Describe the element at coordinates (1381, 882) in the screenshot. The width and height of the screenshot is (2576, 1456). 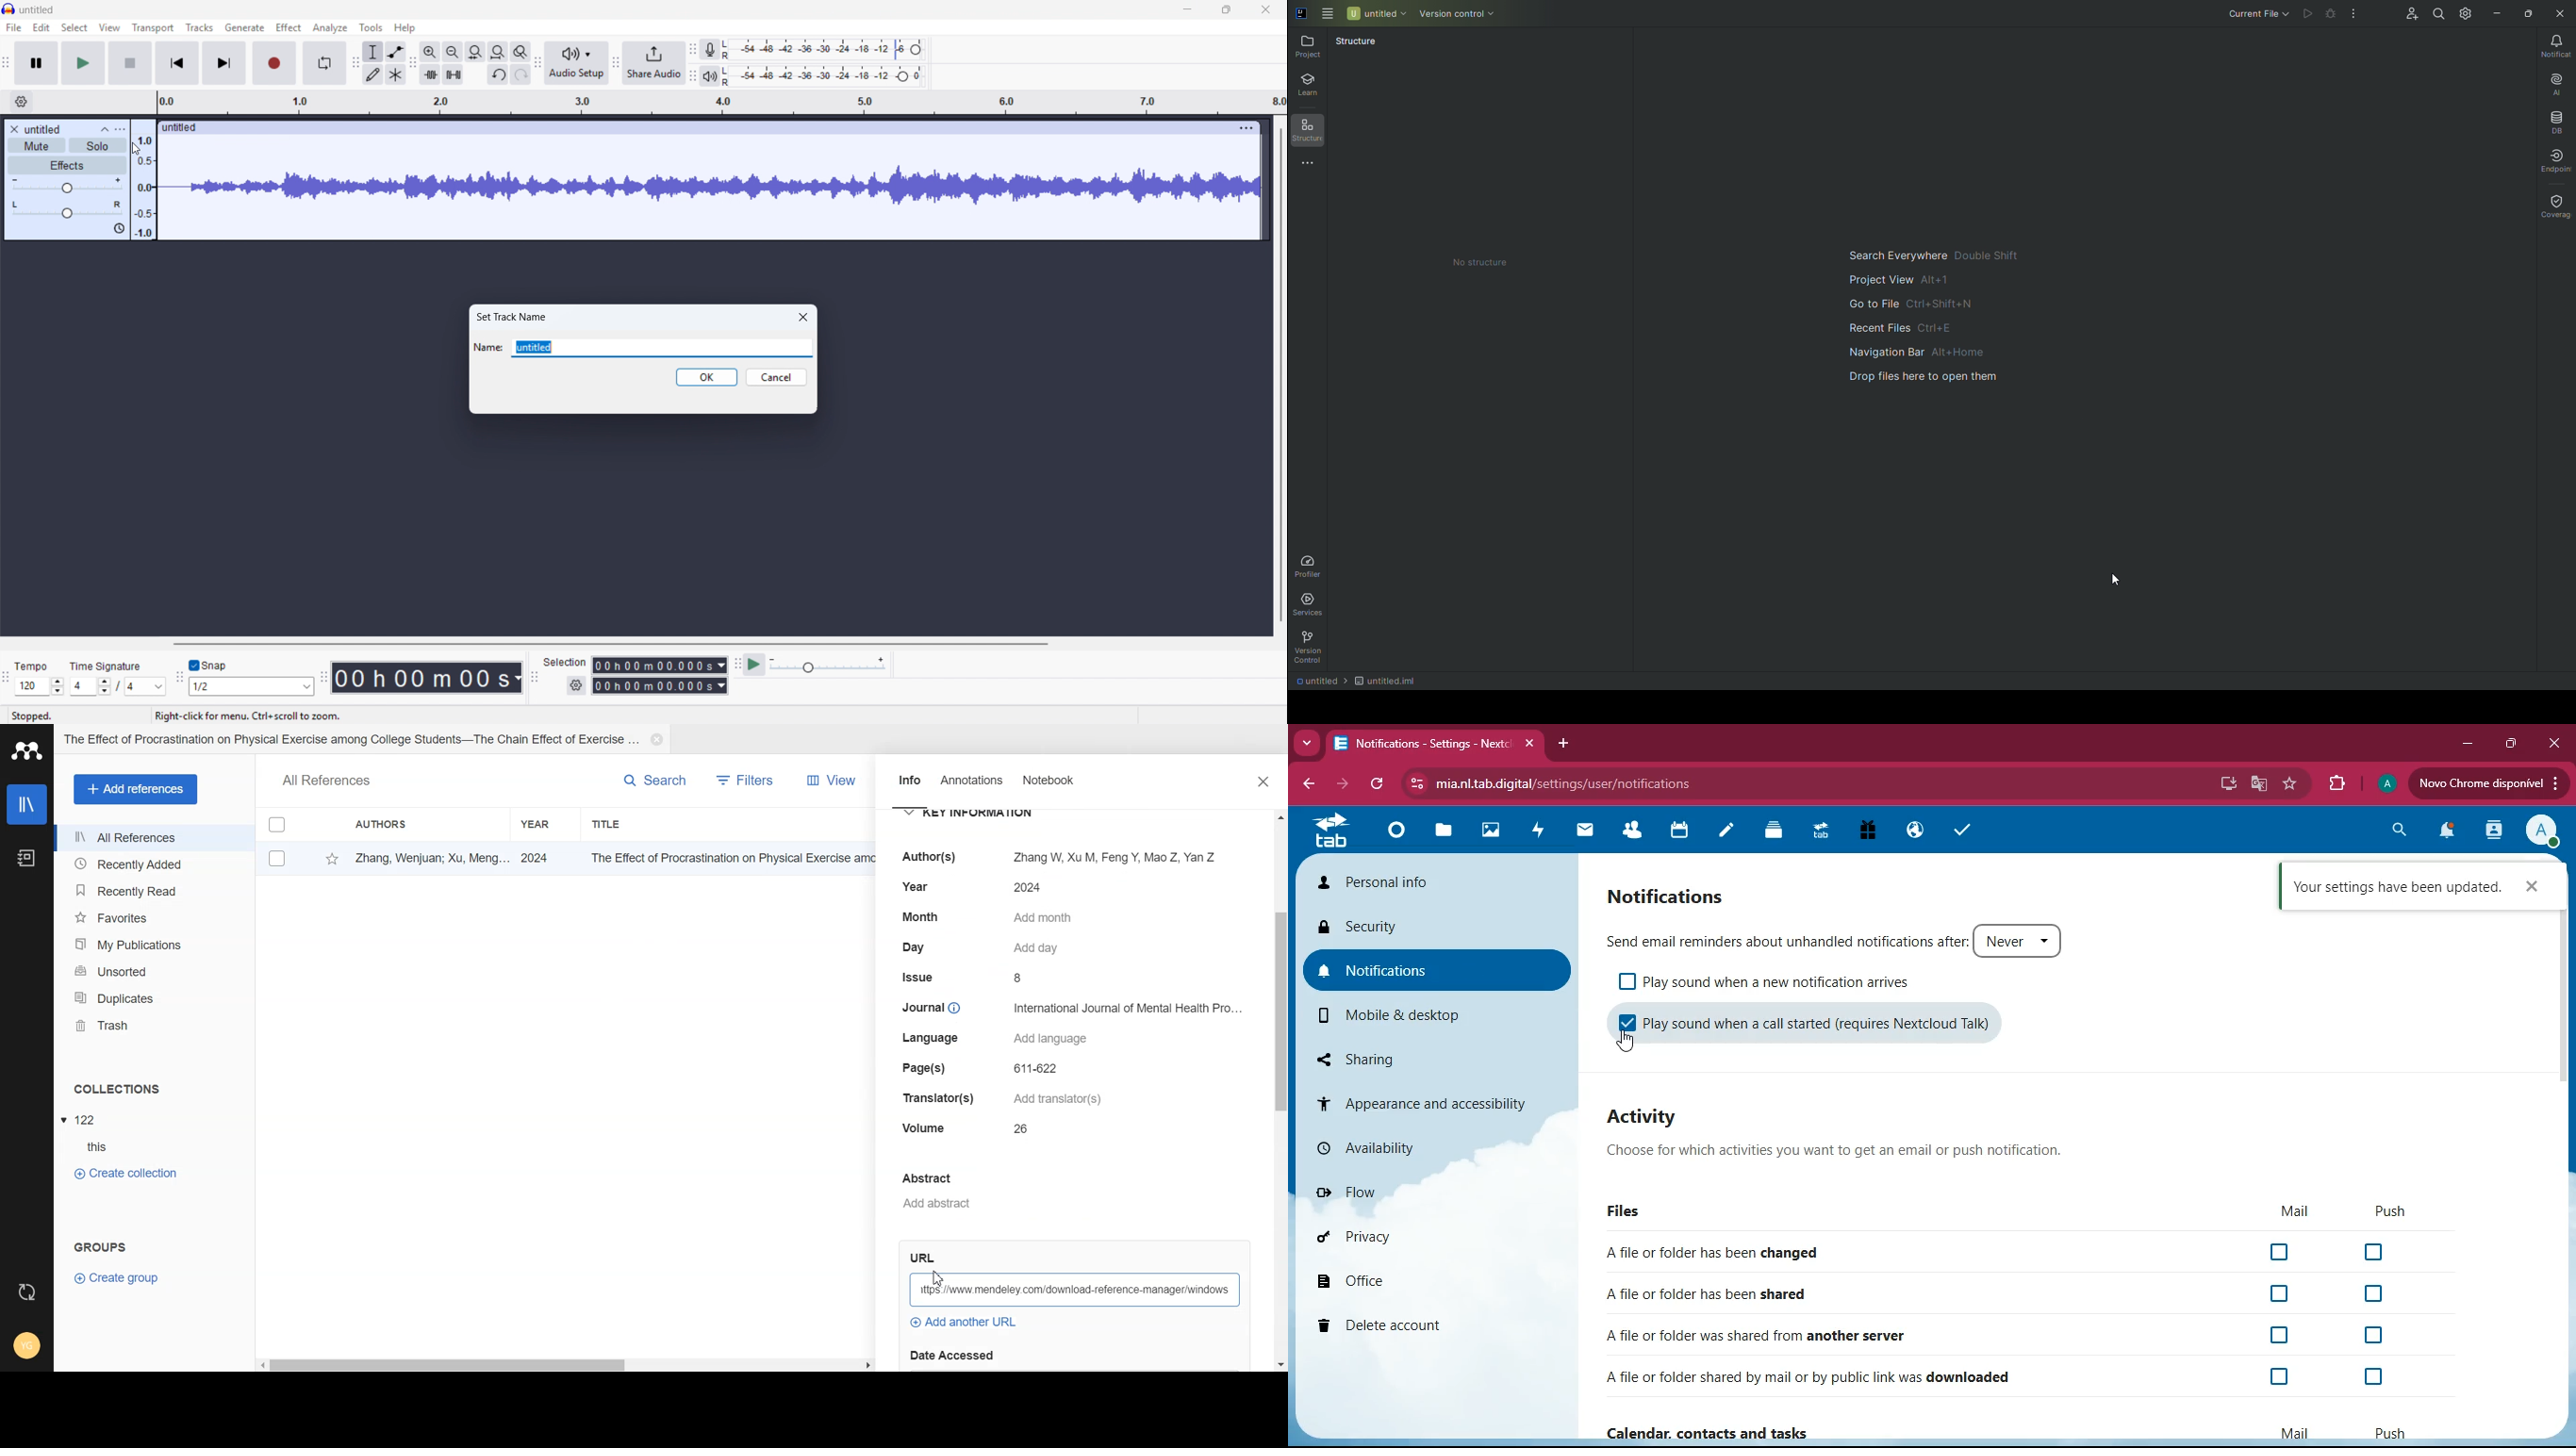
I see `personal info` at that location.